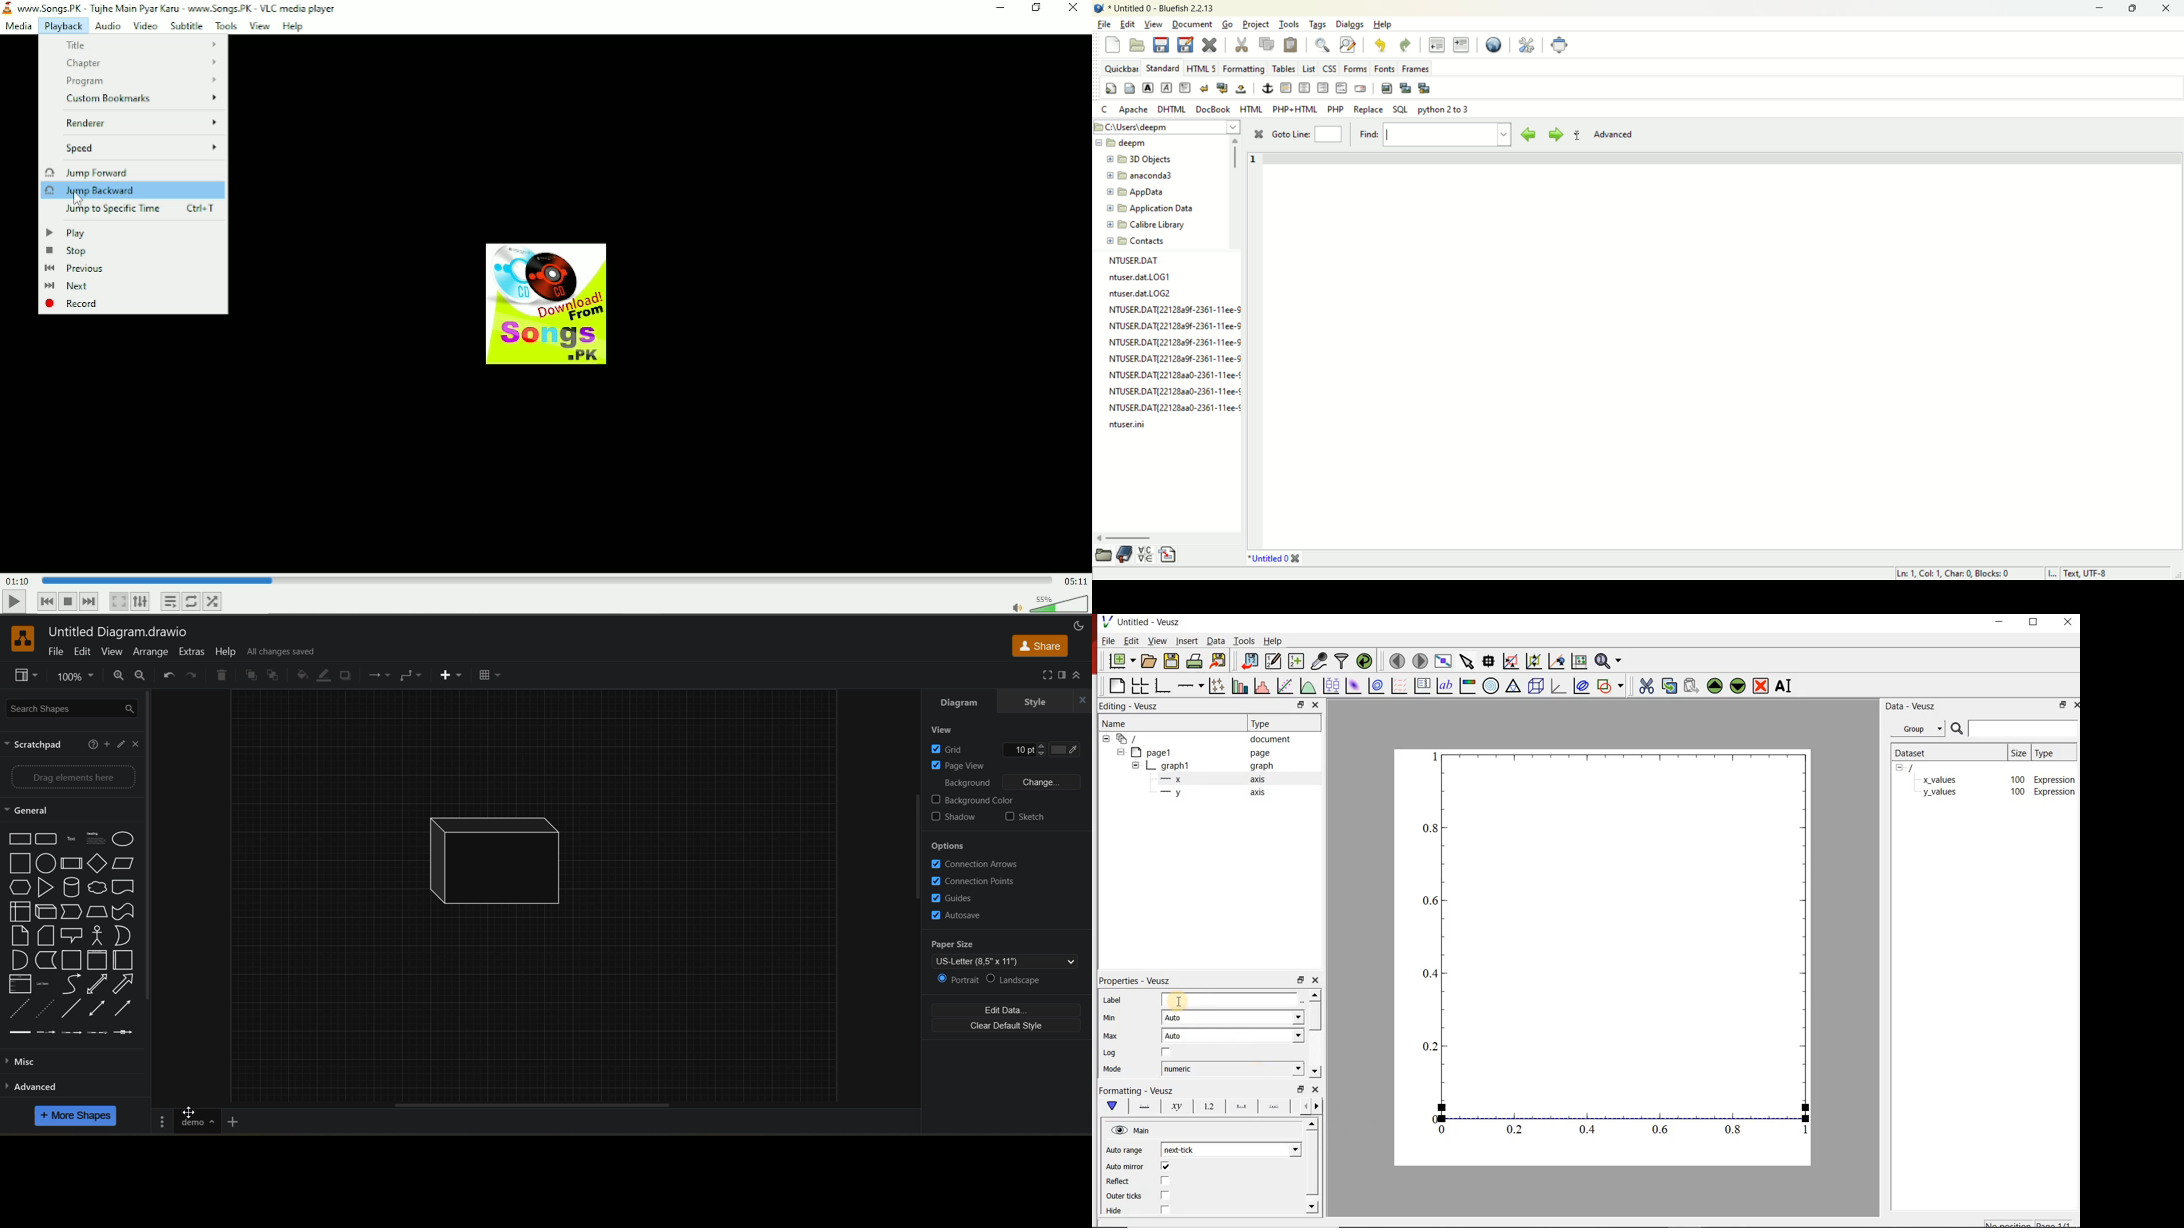 This screenshot has height=1232, width=2184. I want to click on file, so click(60, 652).